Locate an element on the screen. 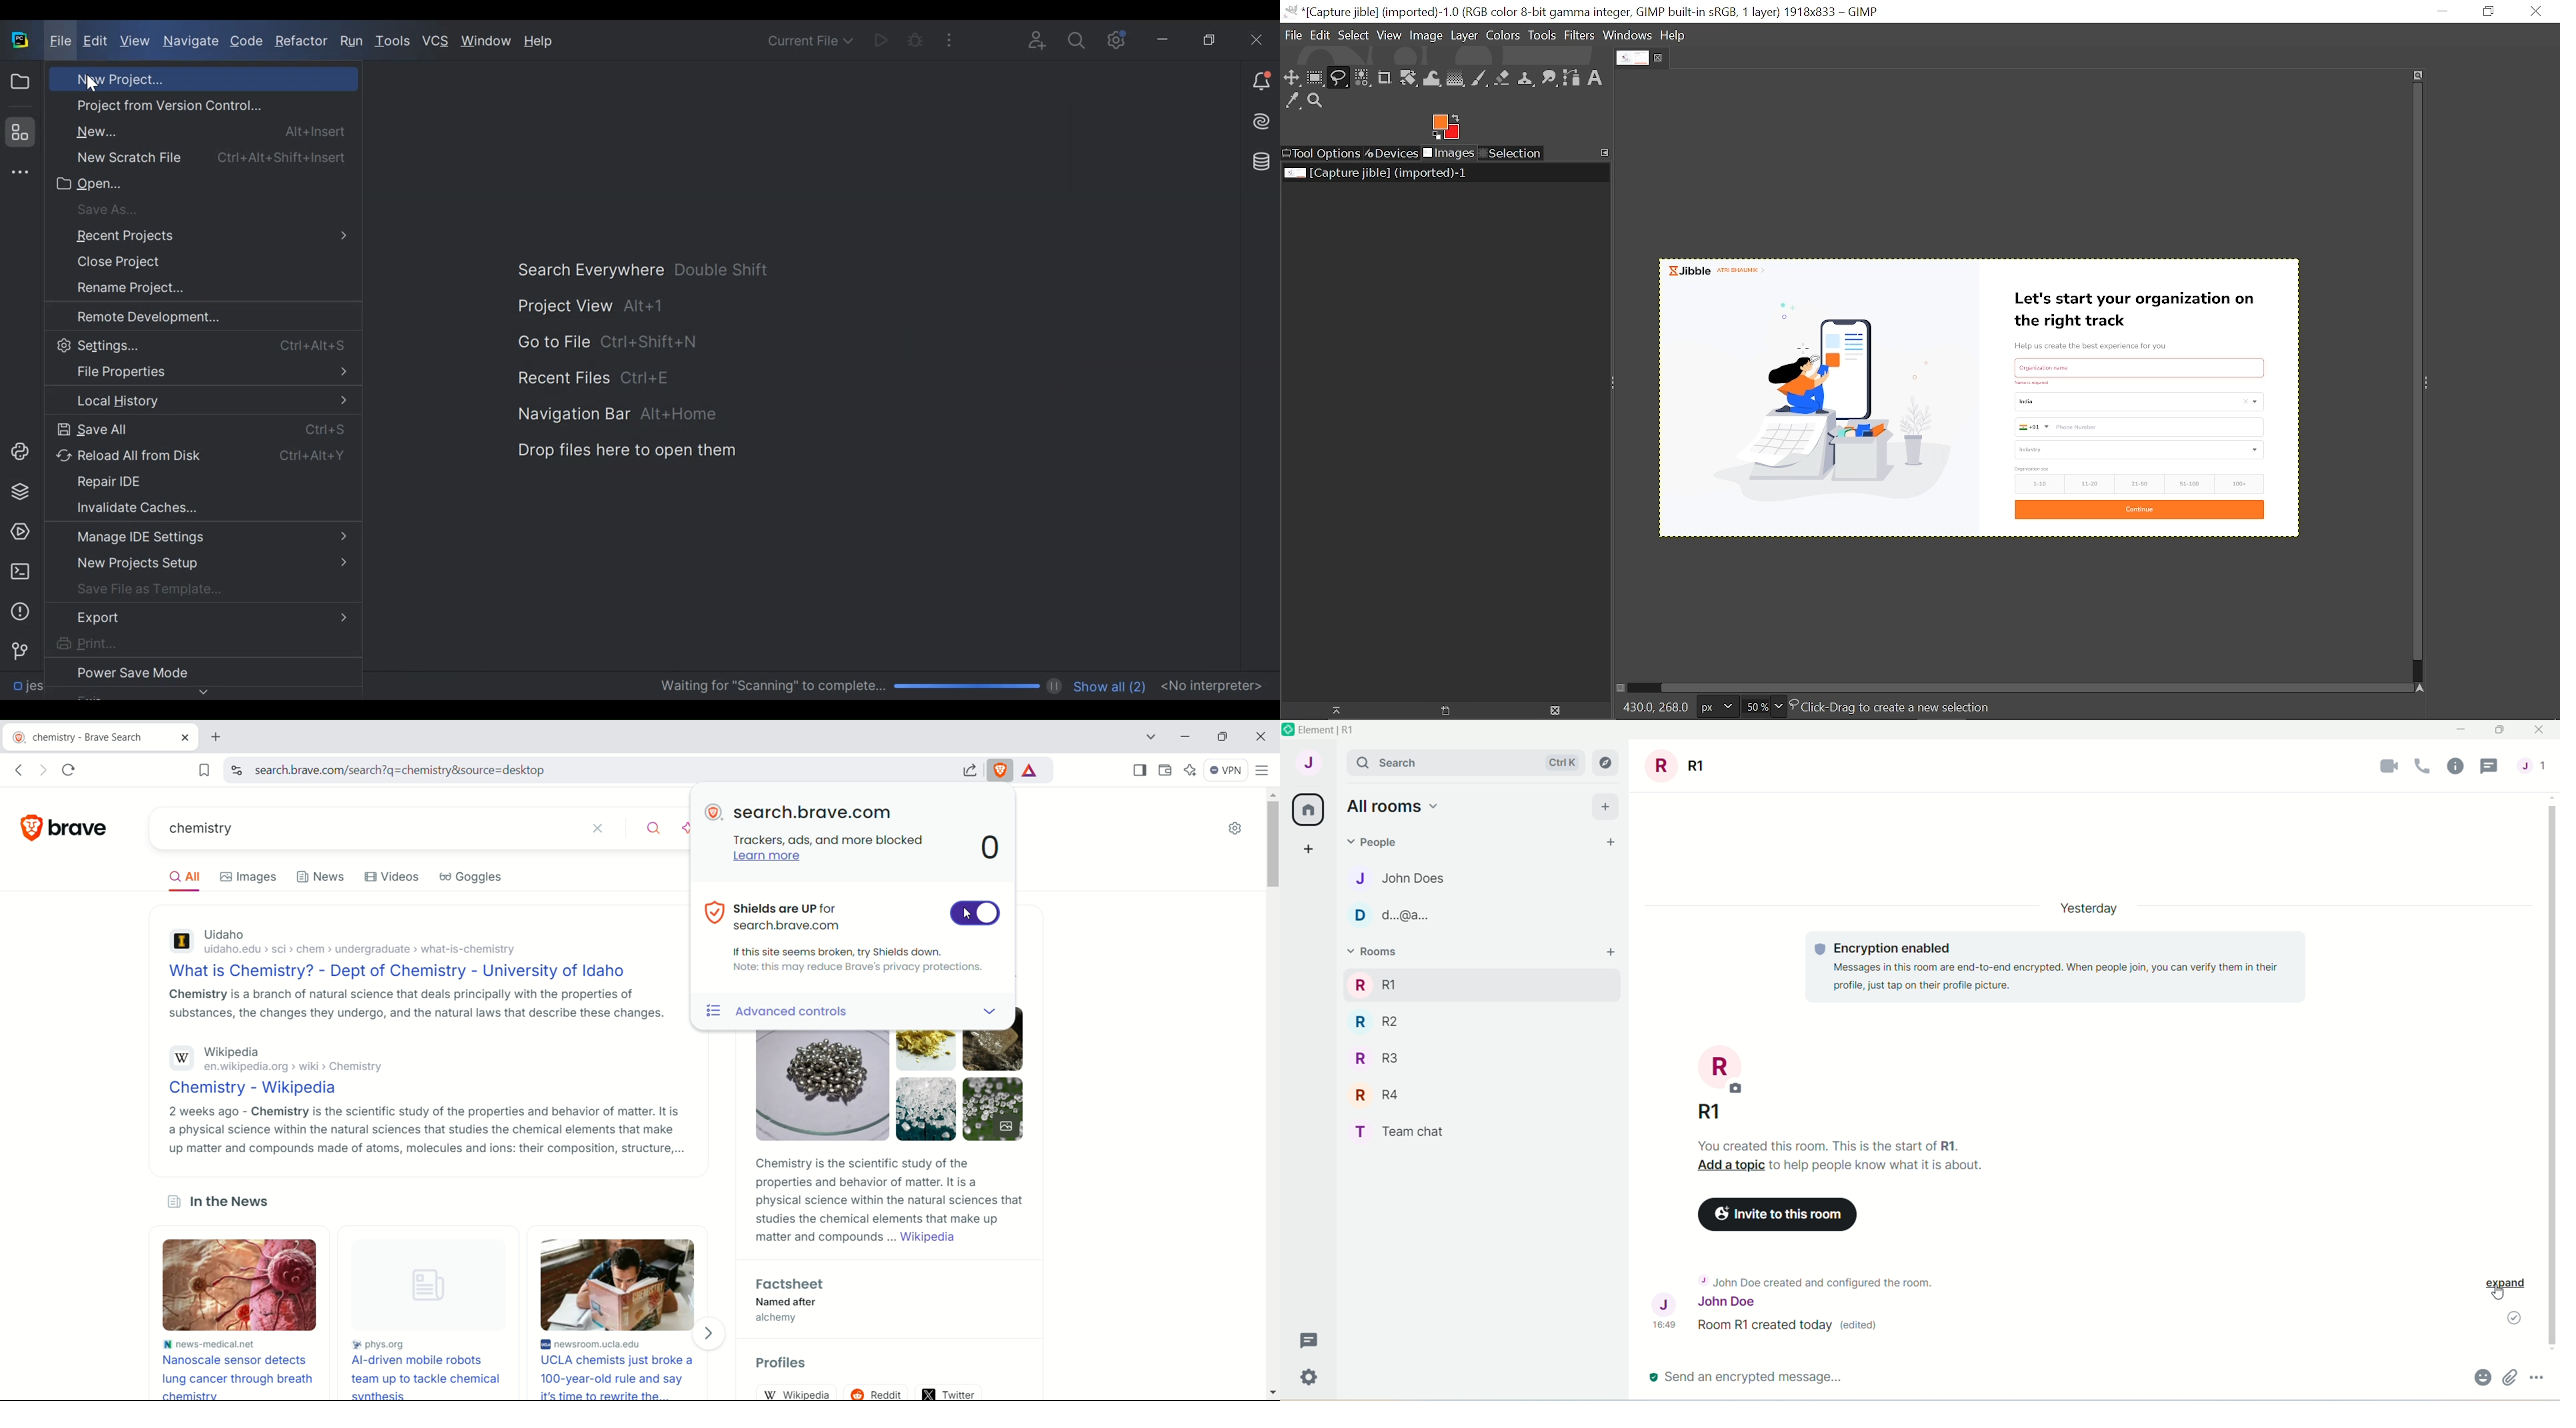 The image size is (2576, 1428). Structure is located at coordinates (17, 132).